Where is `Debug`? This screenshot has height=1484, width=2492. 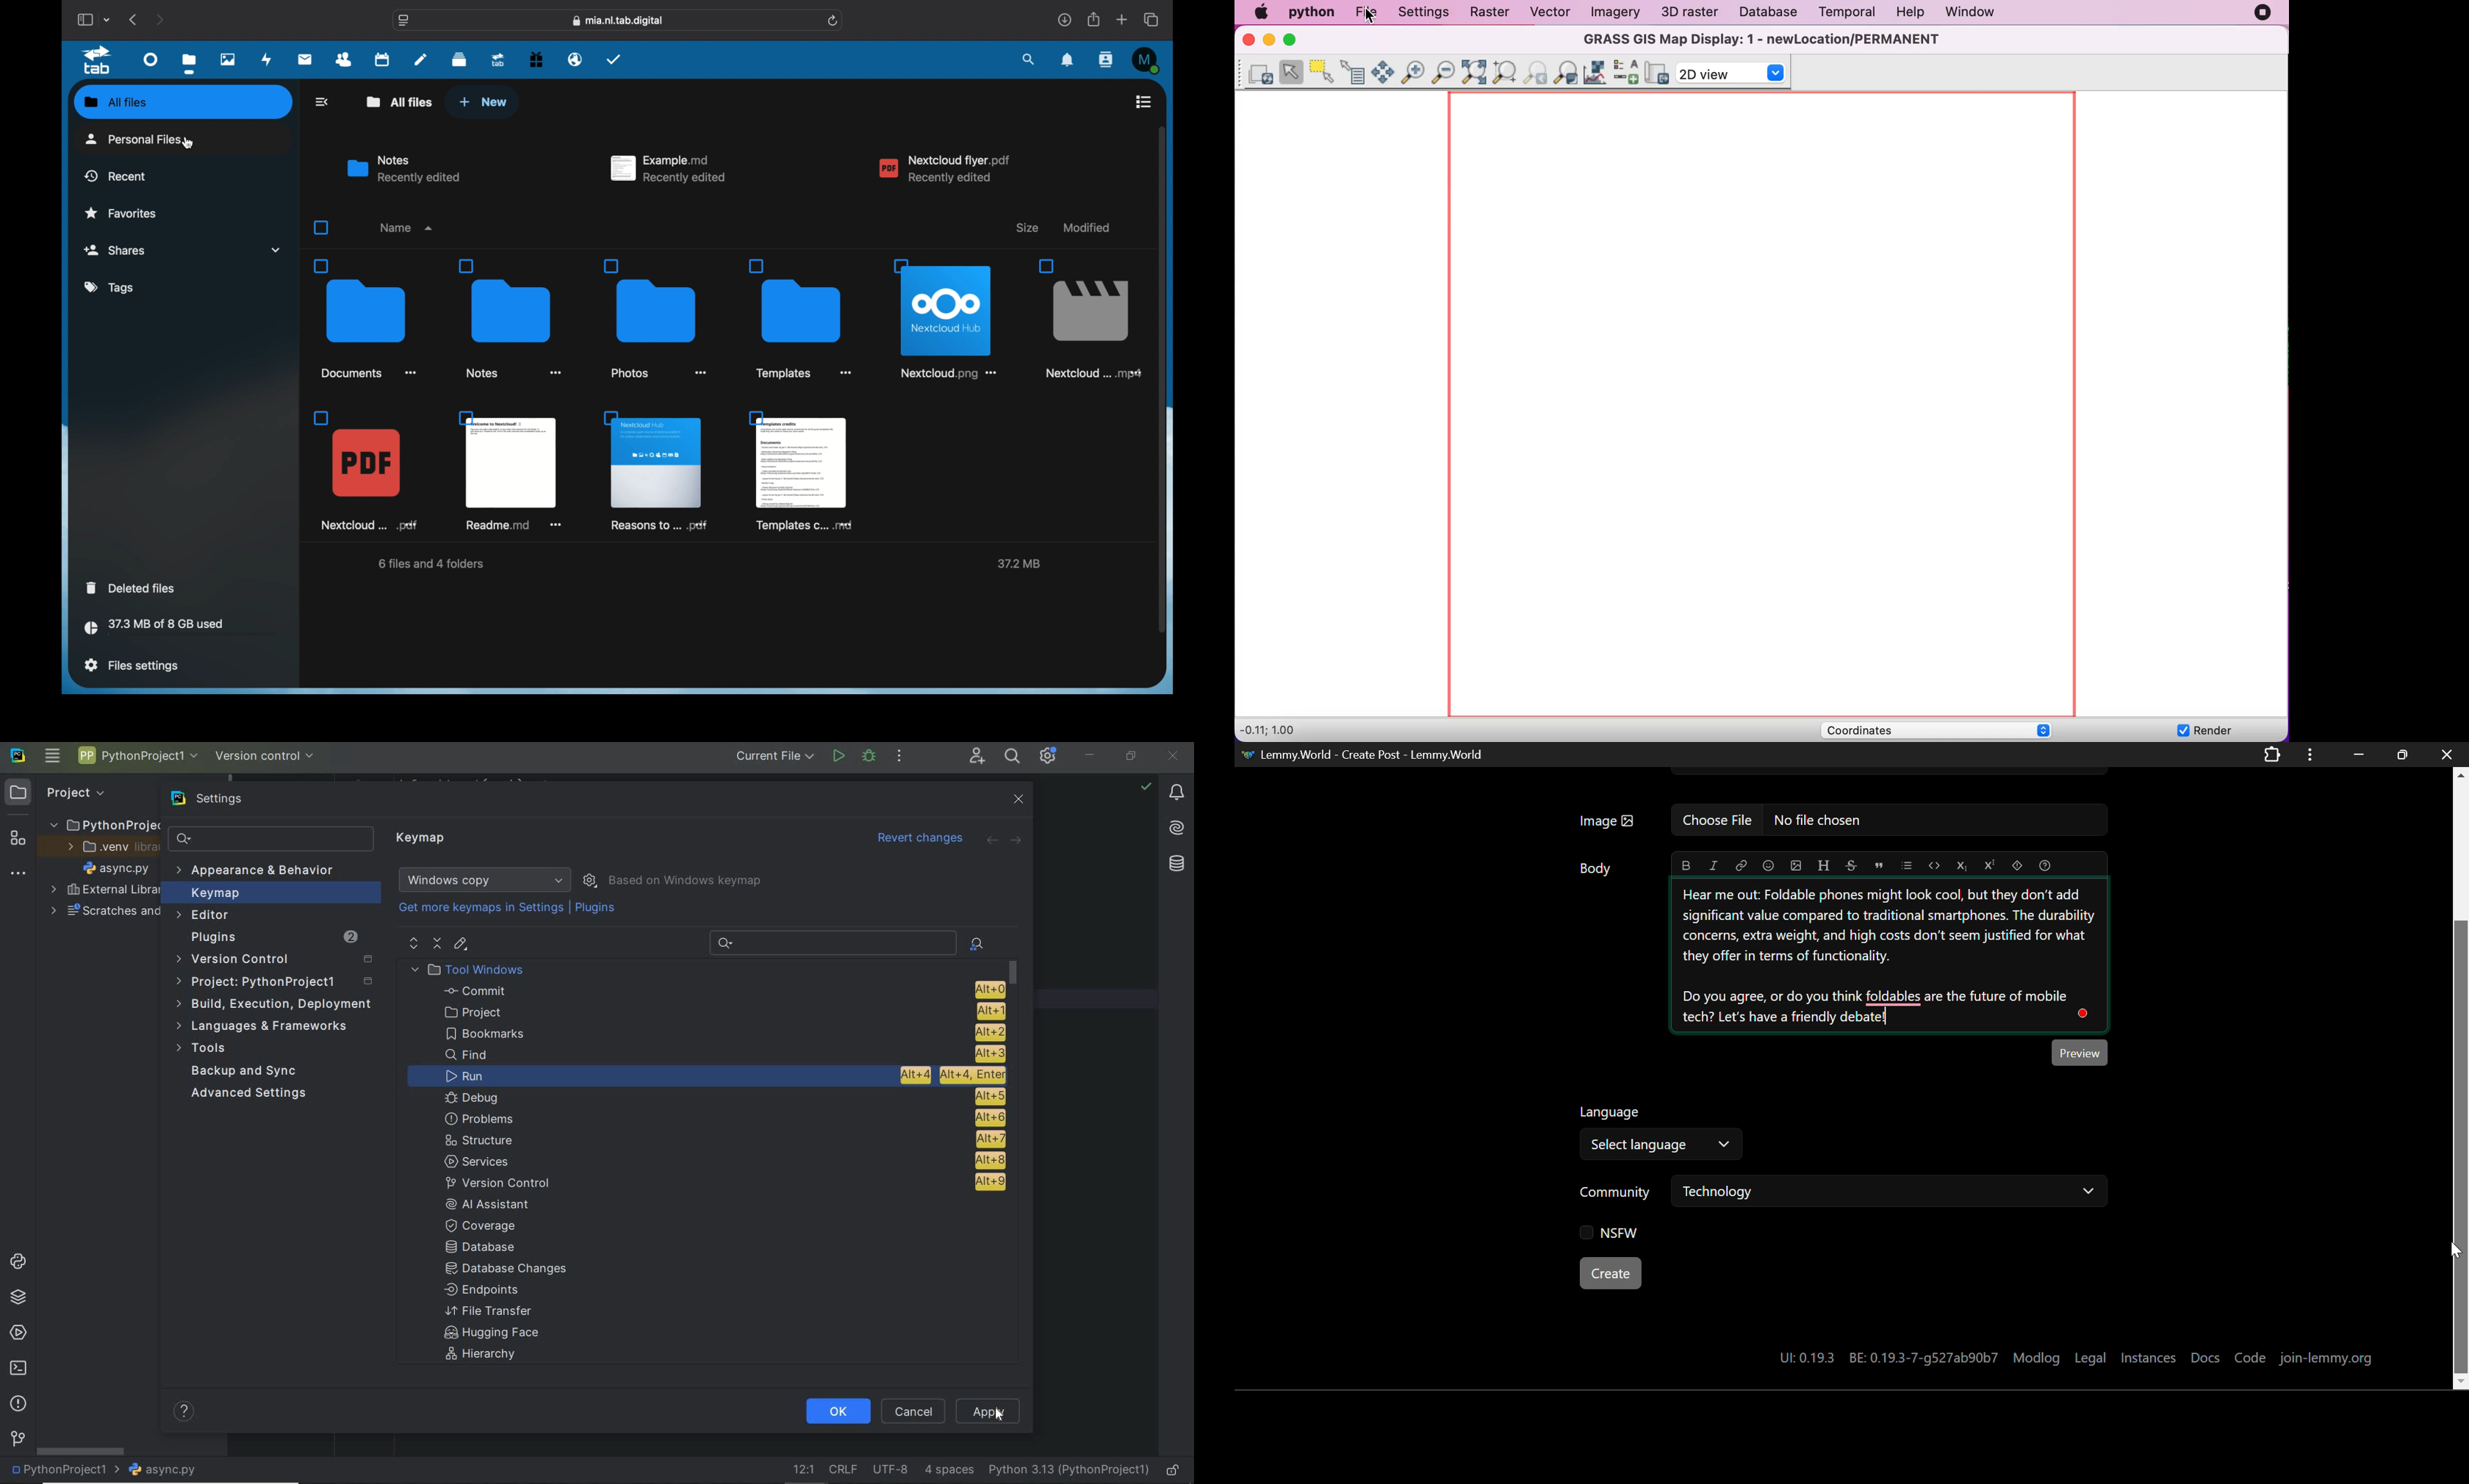
Debug is located at coordinates (869, 757).